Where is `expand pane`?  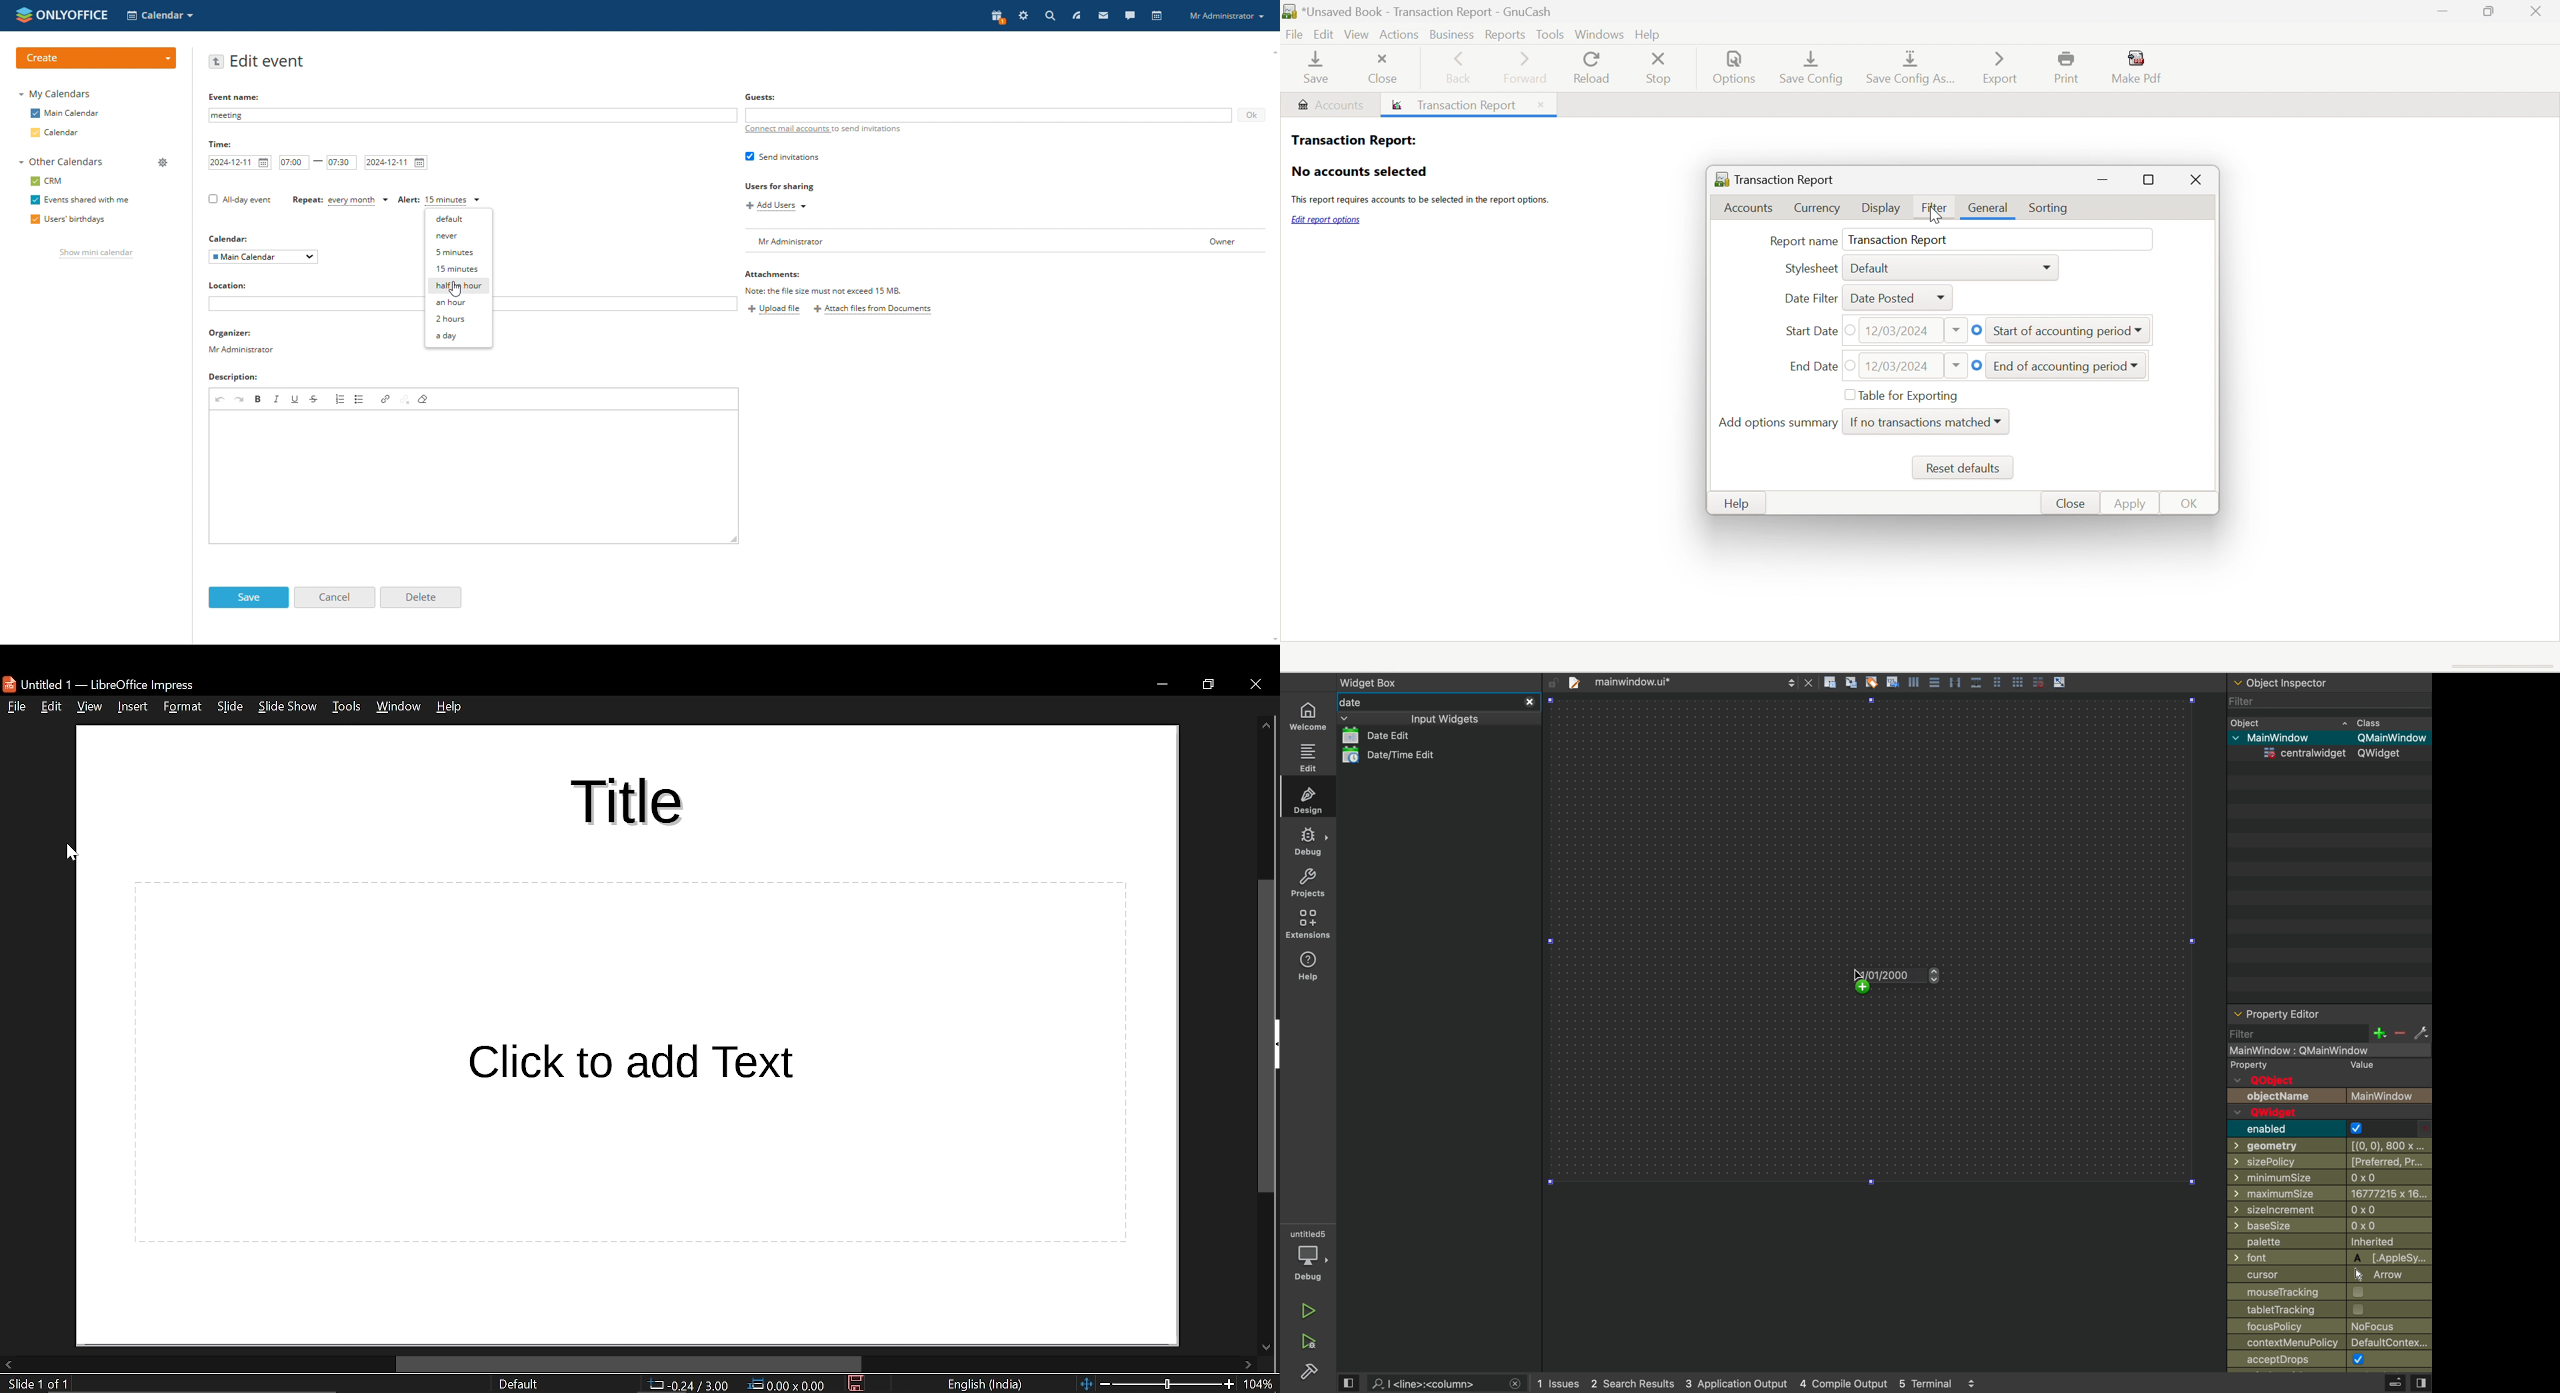
expand pane is located at coordinates (1276, 1045).